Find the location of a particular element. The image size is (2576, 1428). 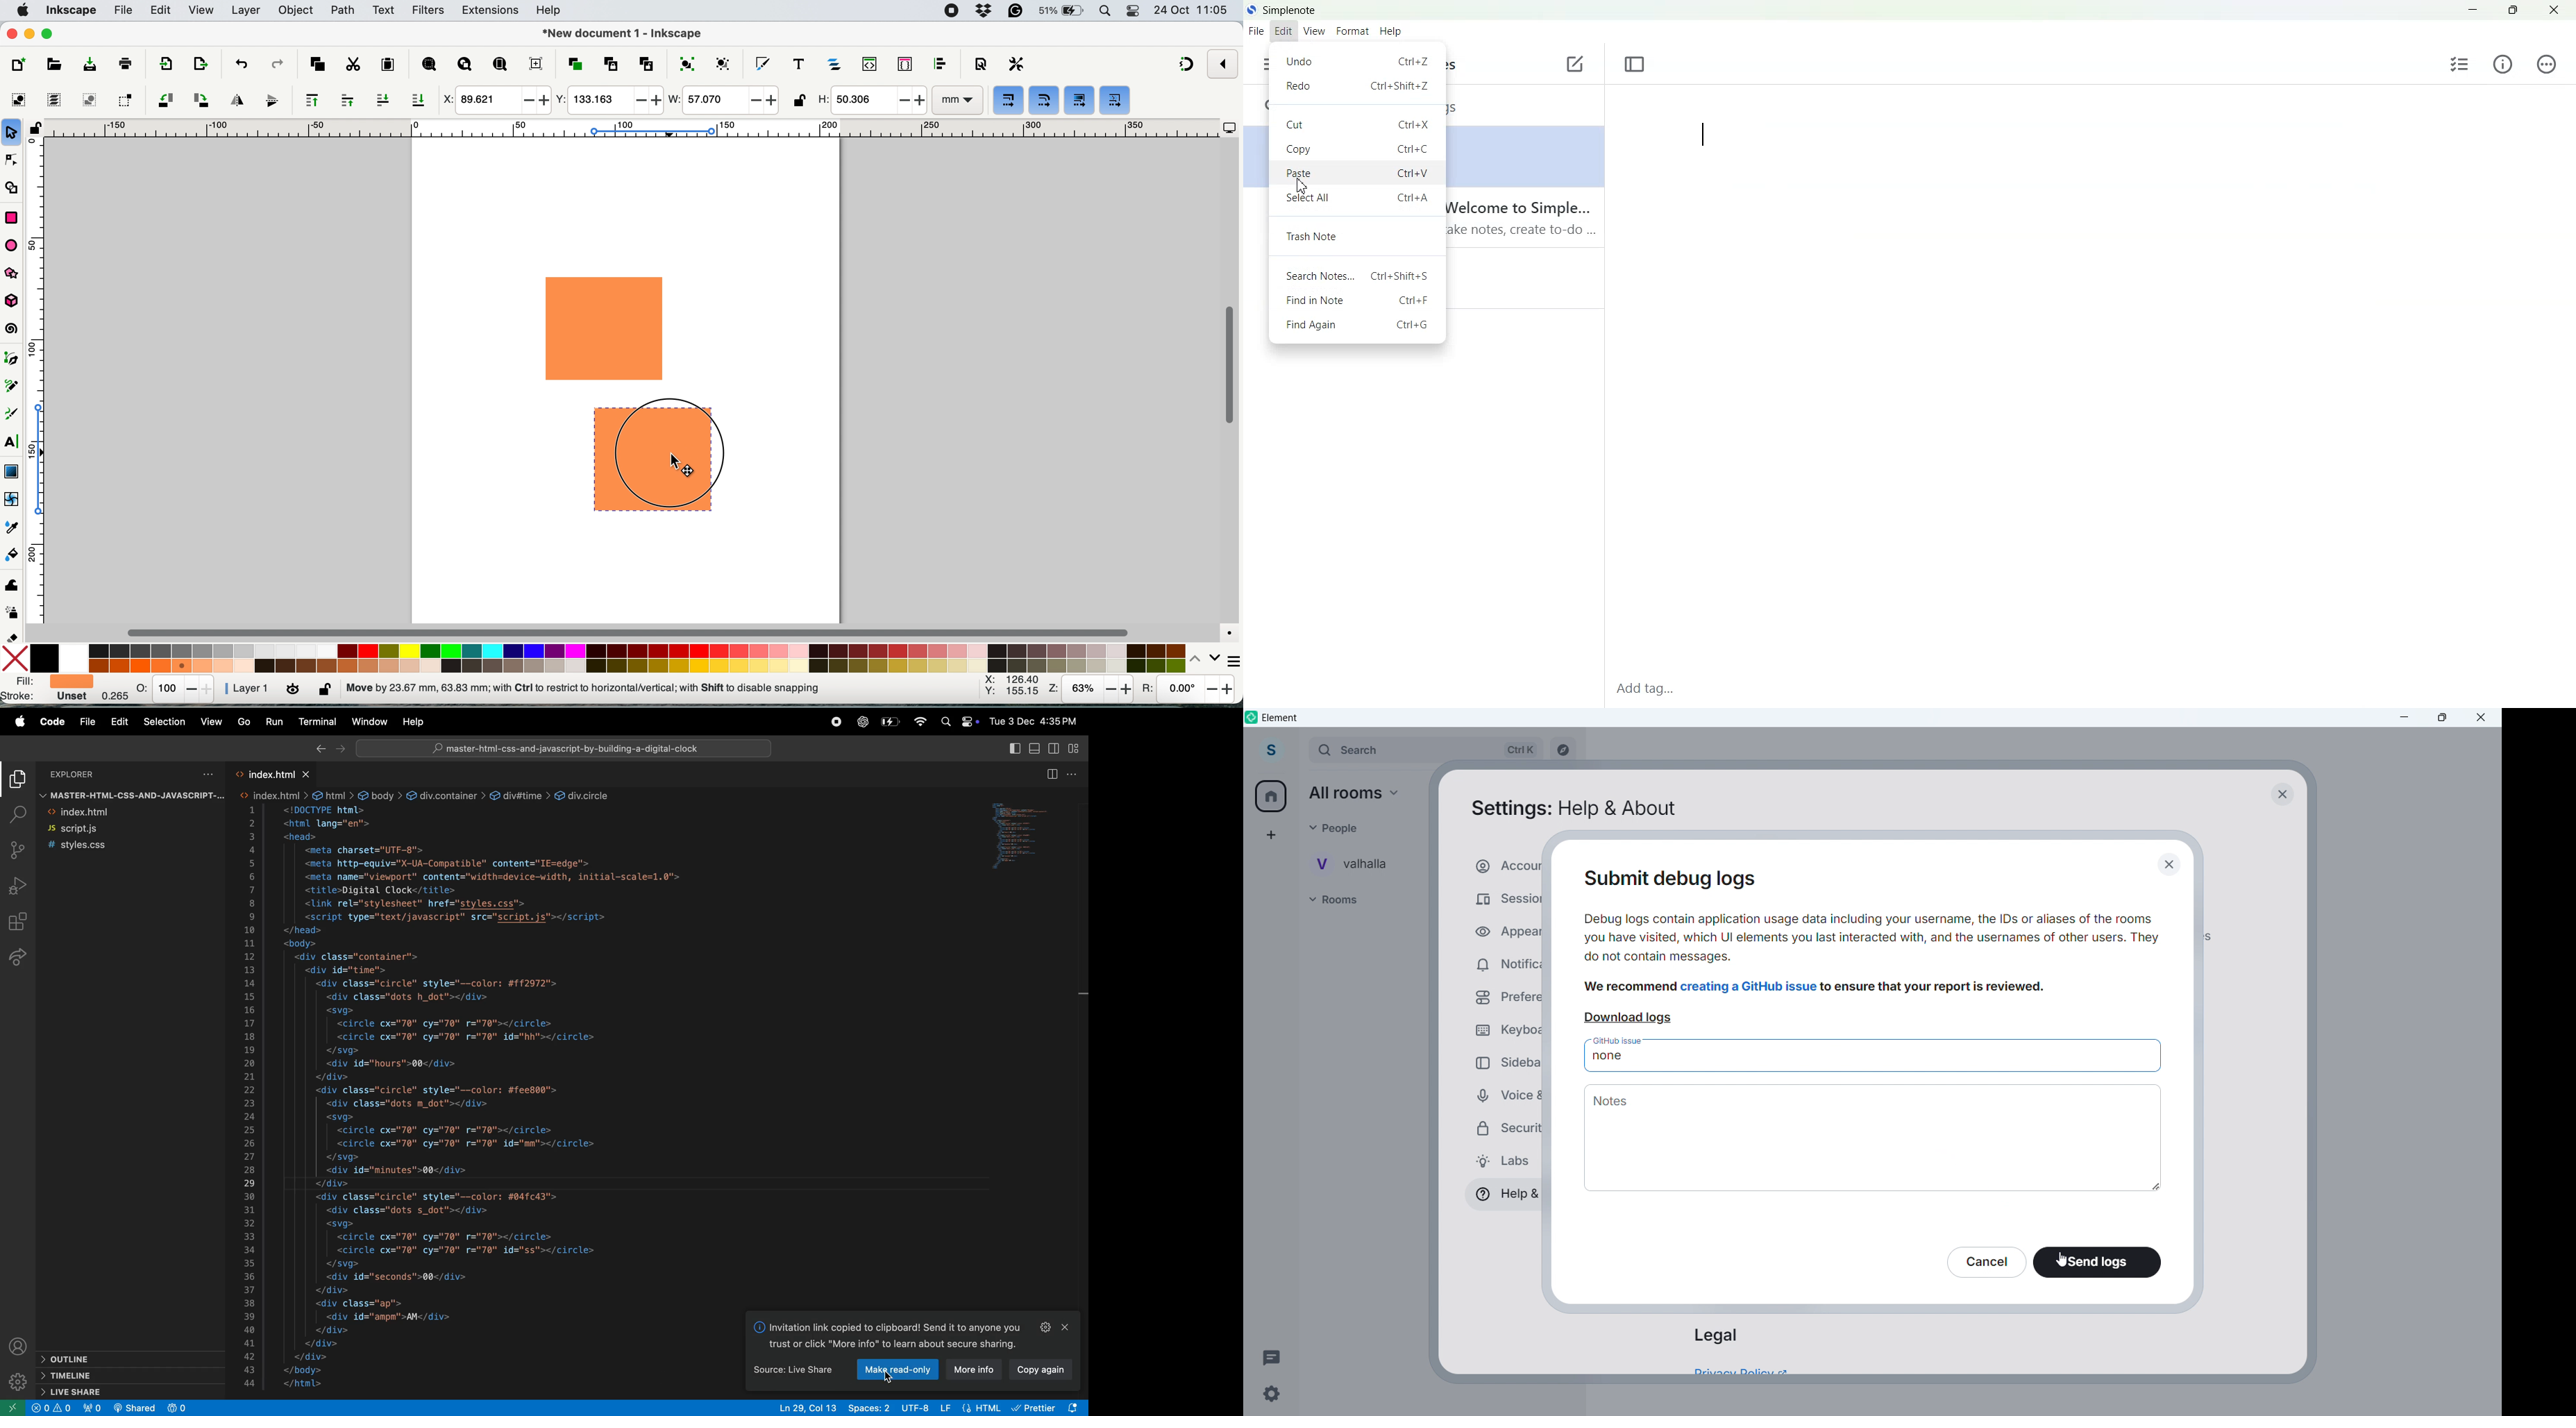

grammarly is located at coordinates (1017, 12).